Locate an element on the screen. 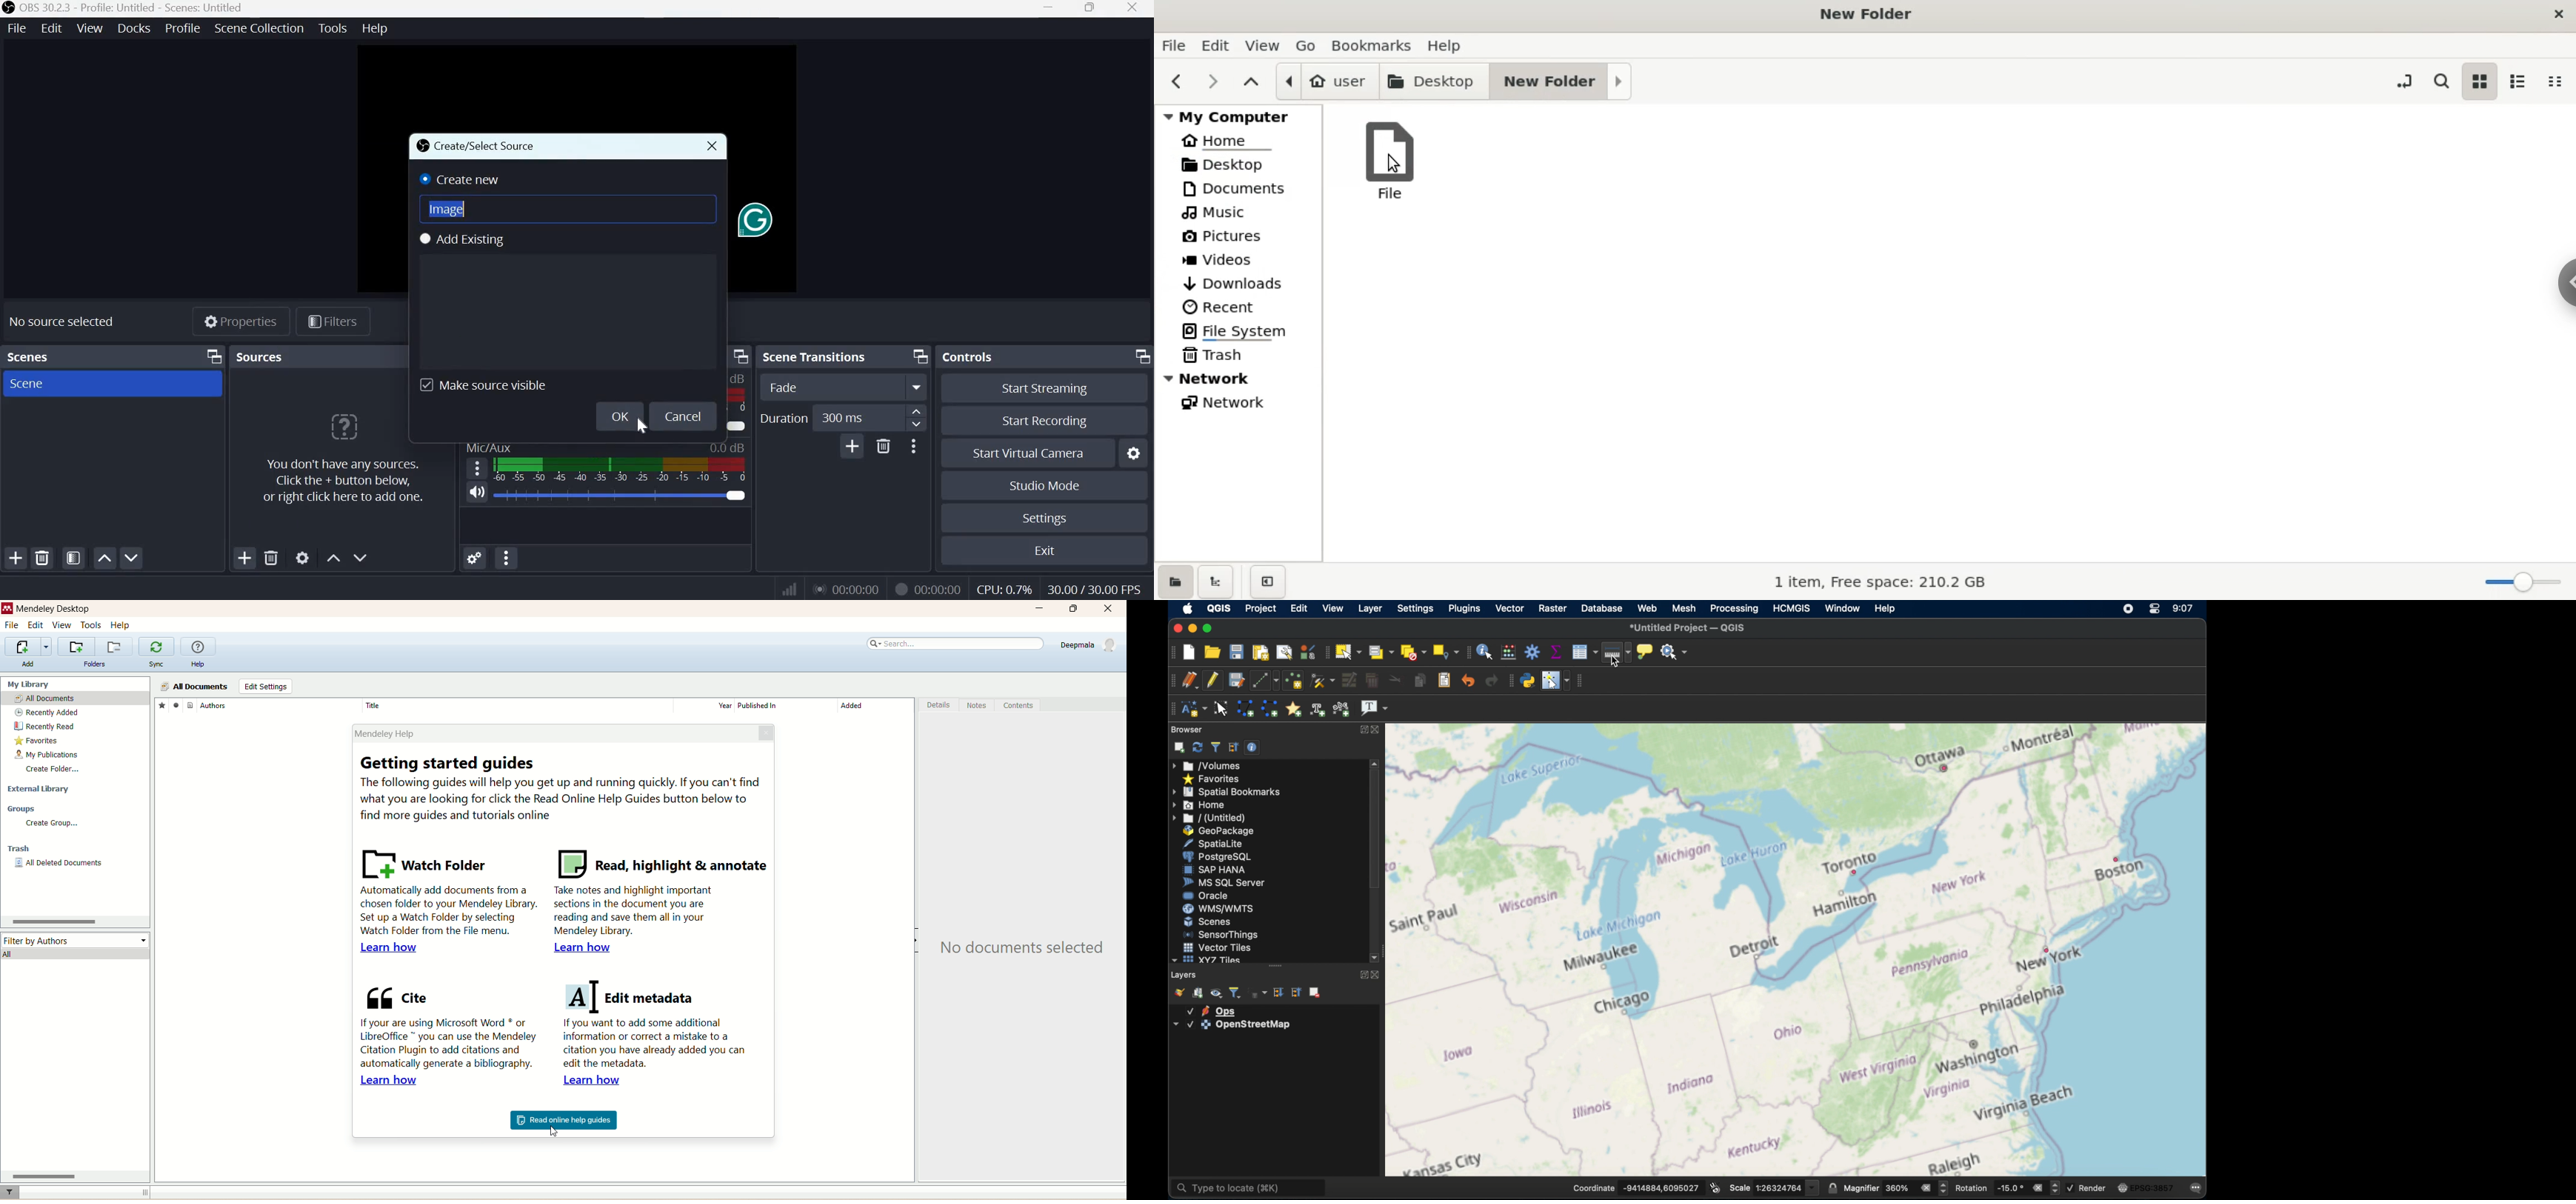  help is located at coordinates (1884, 608).